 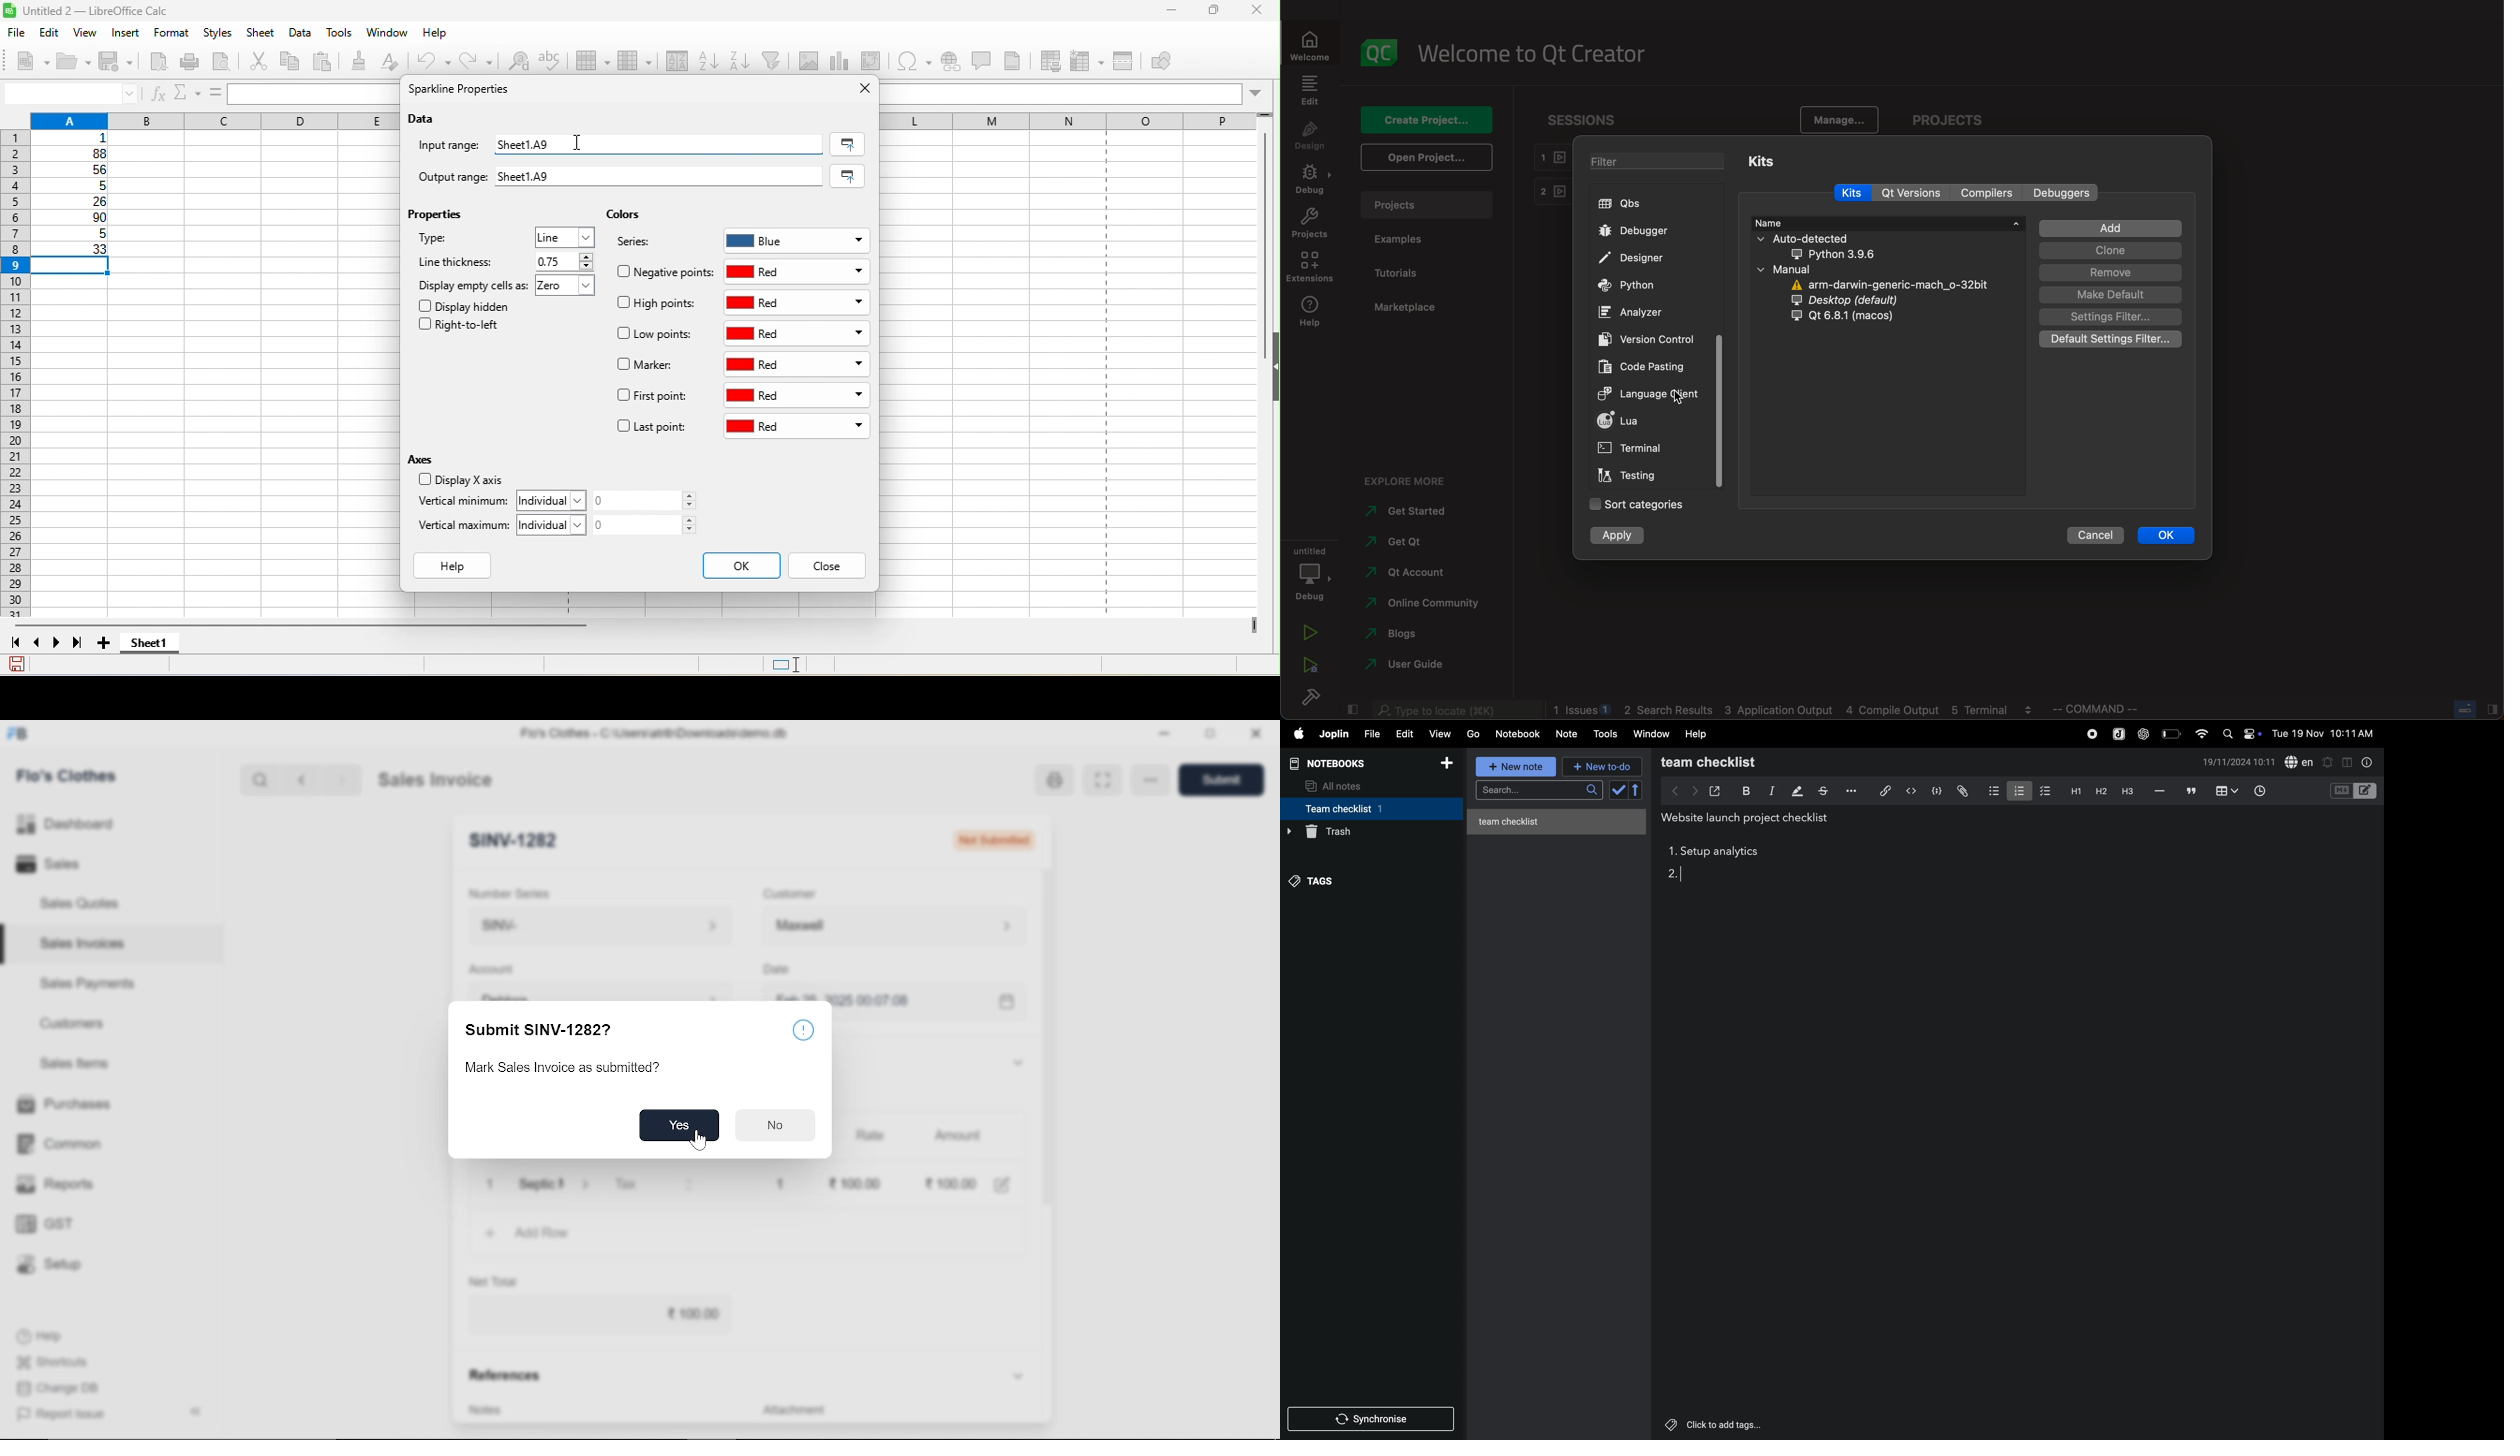 What do you see at coordinates (1311, 573) in the screenshot?
I see `debug` at bounding box center [1311, 573].